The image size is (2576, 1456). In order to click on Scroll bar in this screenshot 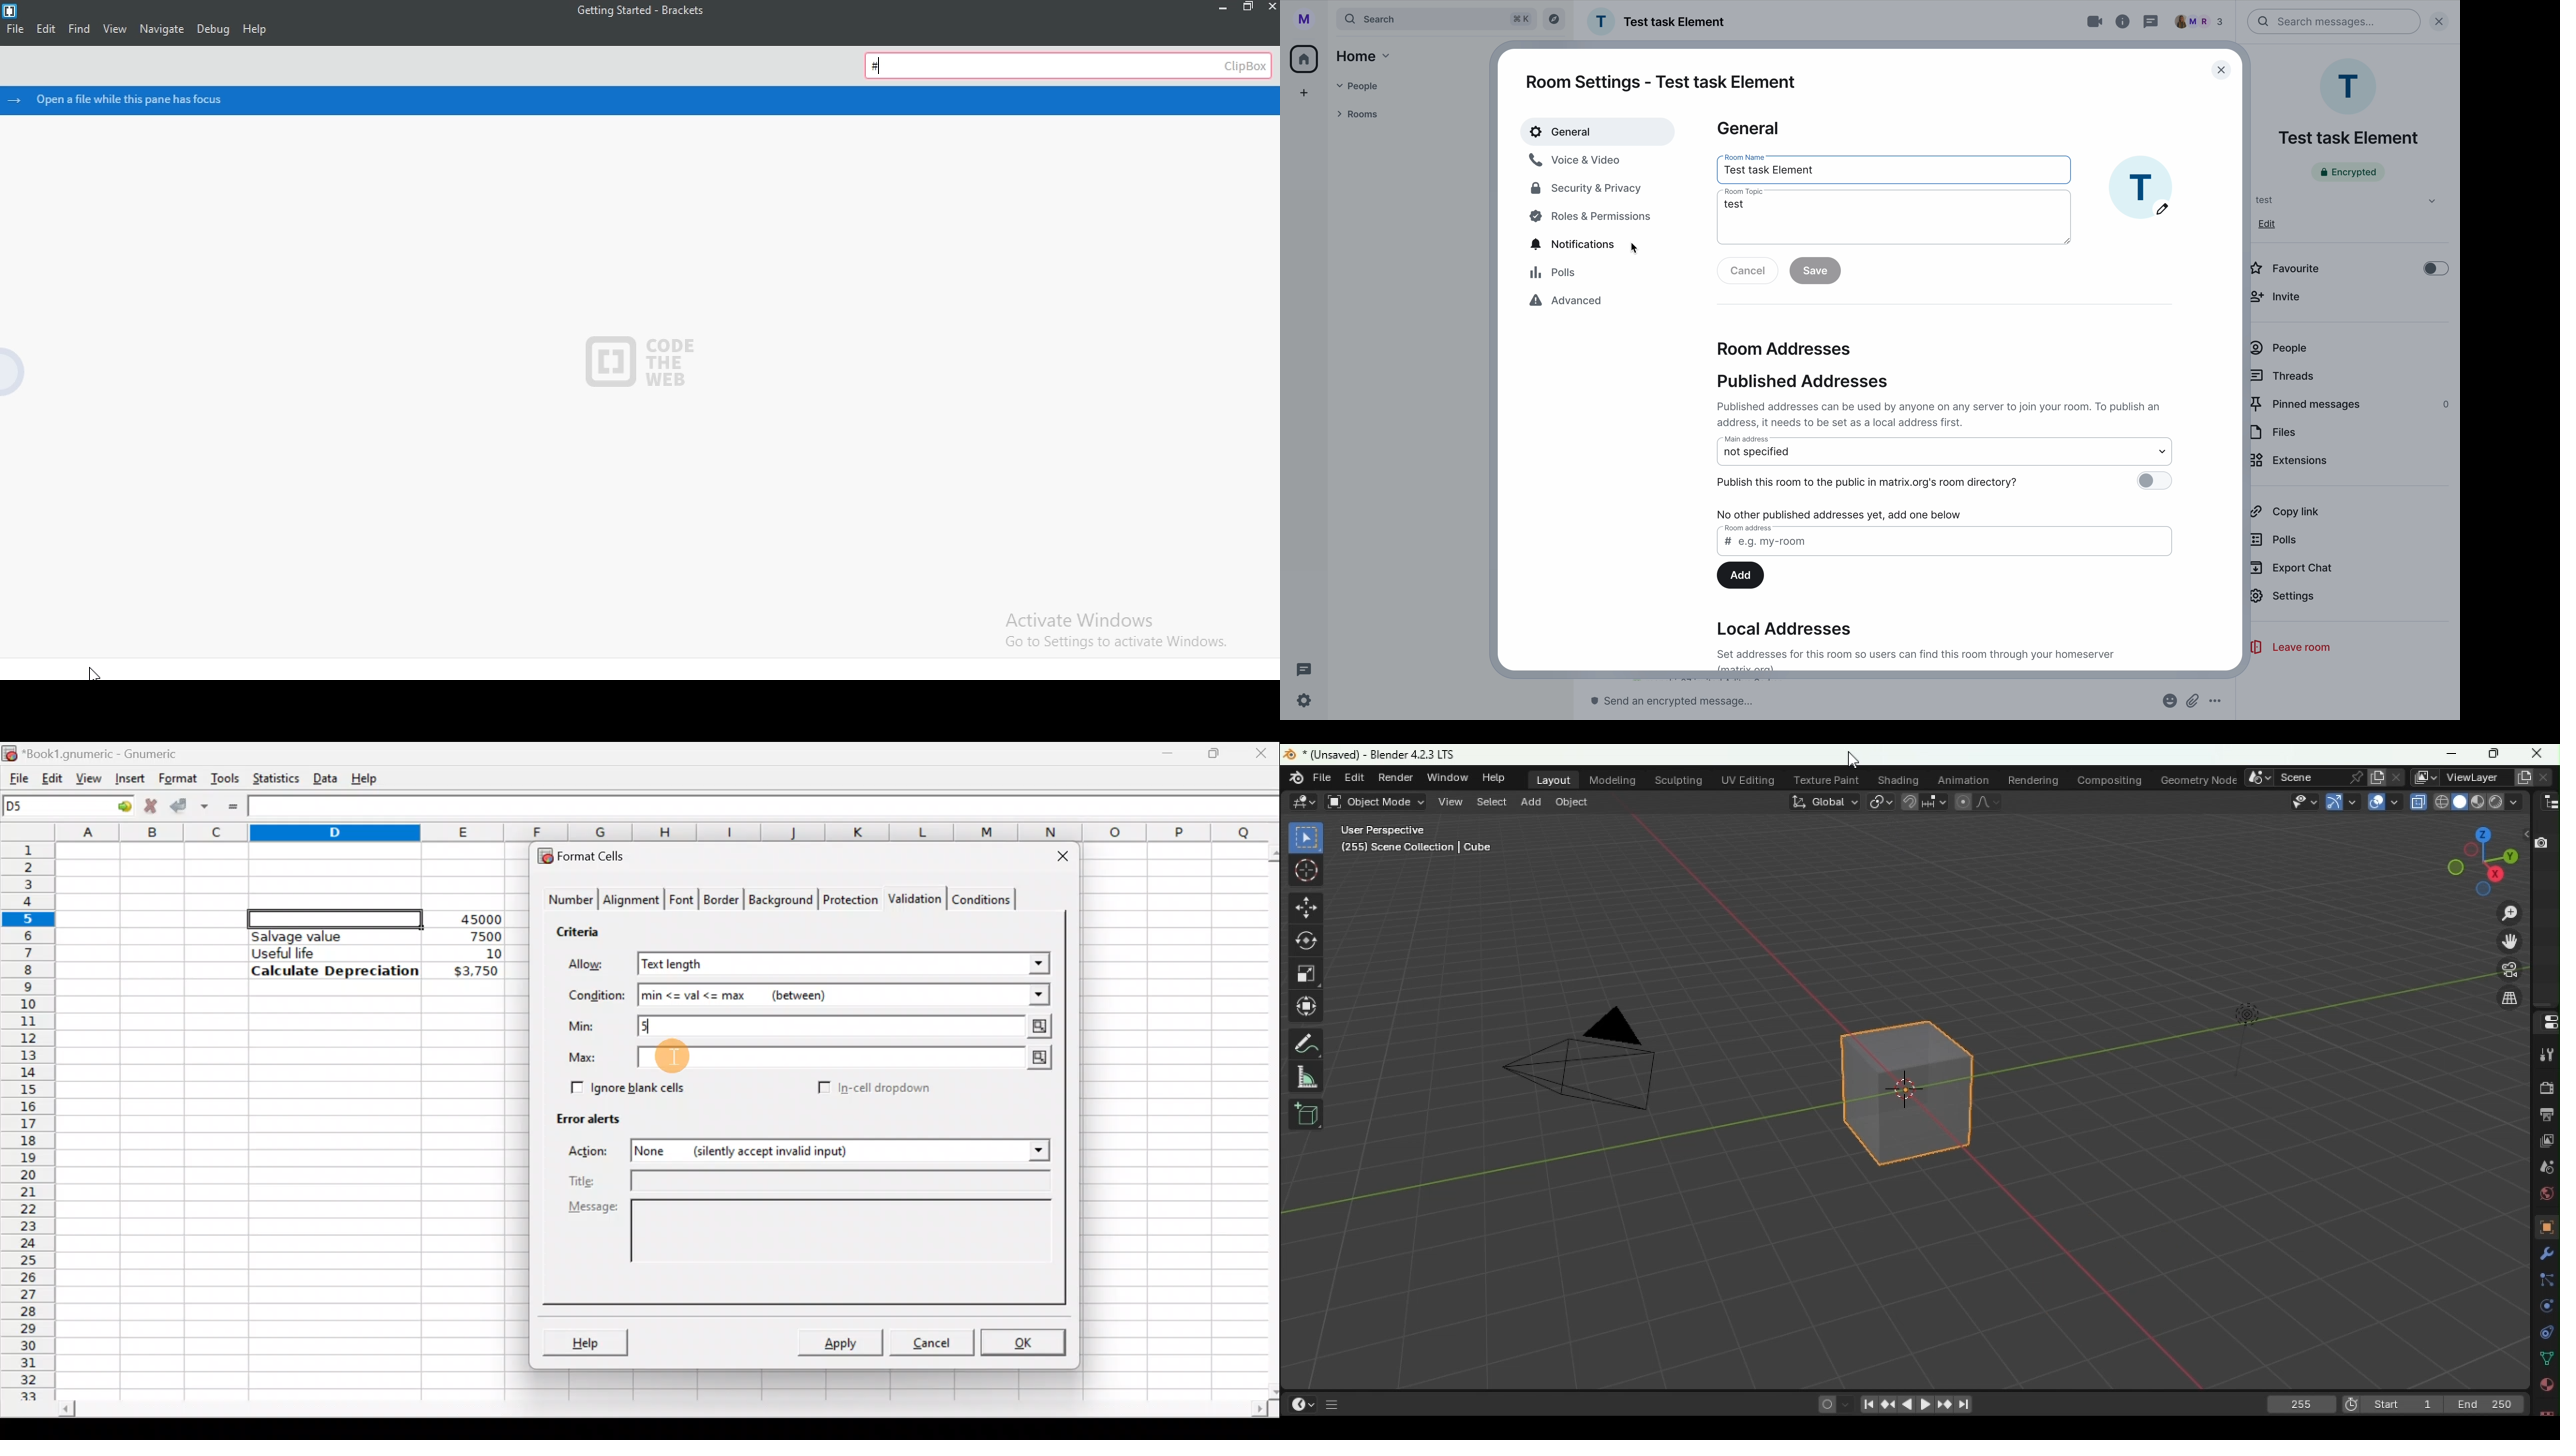, I will do `click(661, 1411)`.